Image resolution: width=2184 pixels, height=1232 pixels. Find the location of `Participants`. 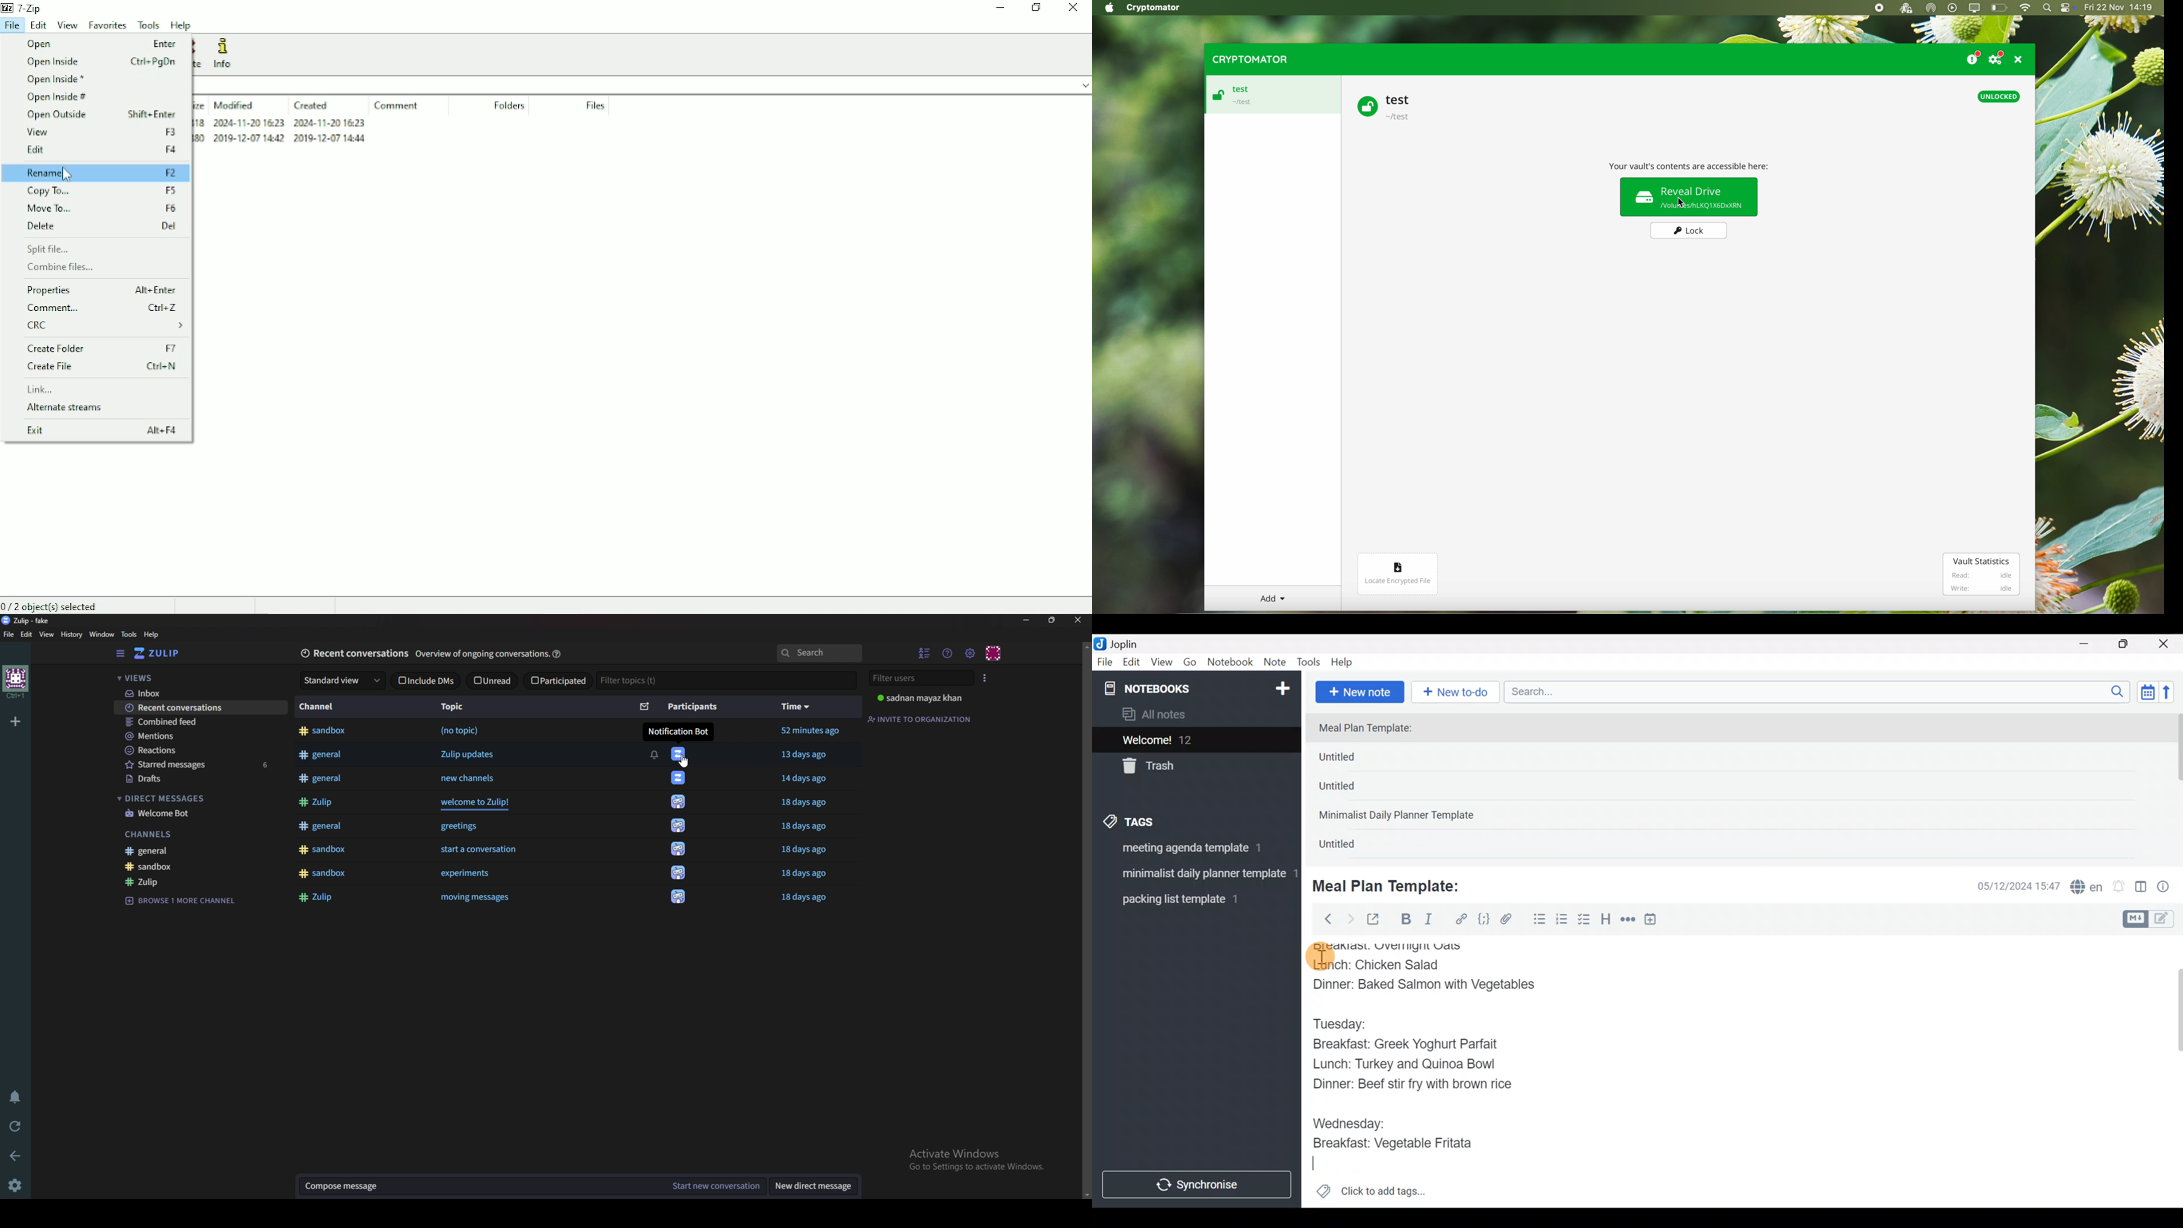

Participants is located at coordinates (691, 707).